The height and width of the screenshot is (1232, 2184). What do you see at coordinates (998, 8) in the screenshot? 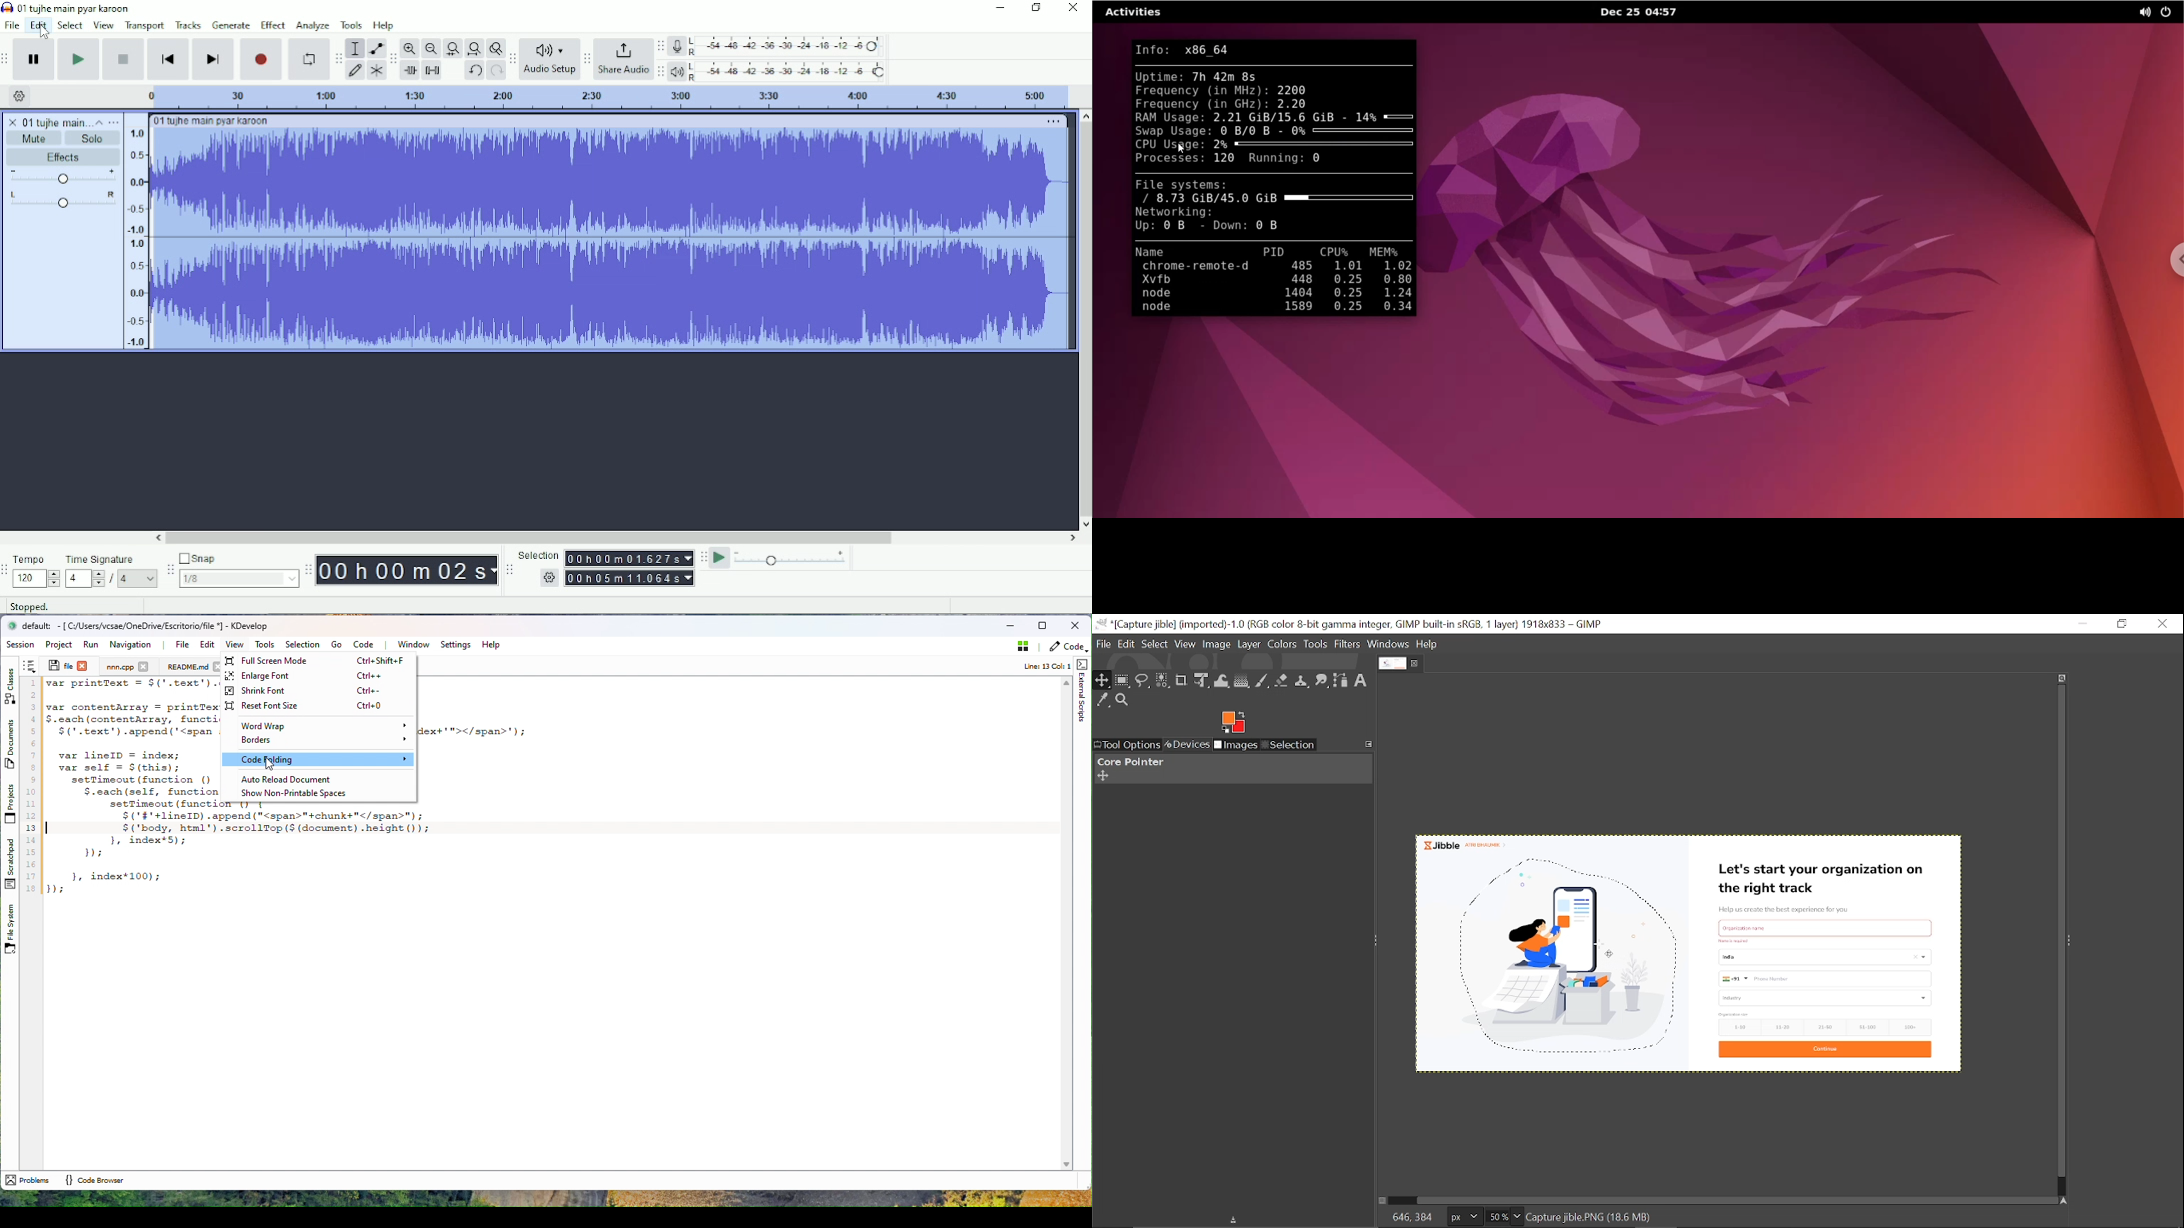
I see `Minimize` at bounding box center [998, 8].